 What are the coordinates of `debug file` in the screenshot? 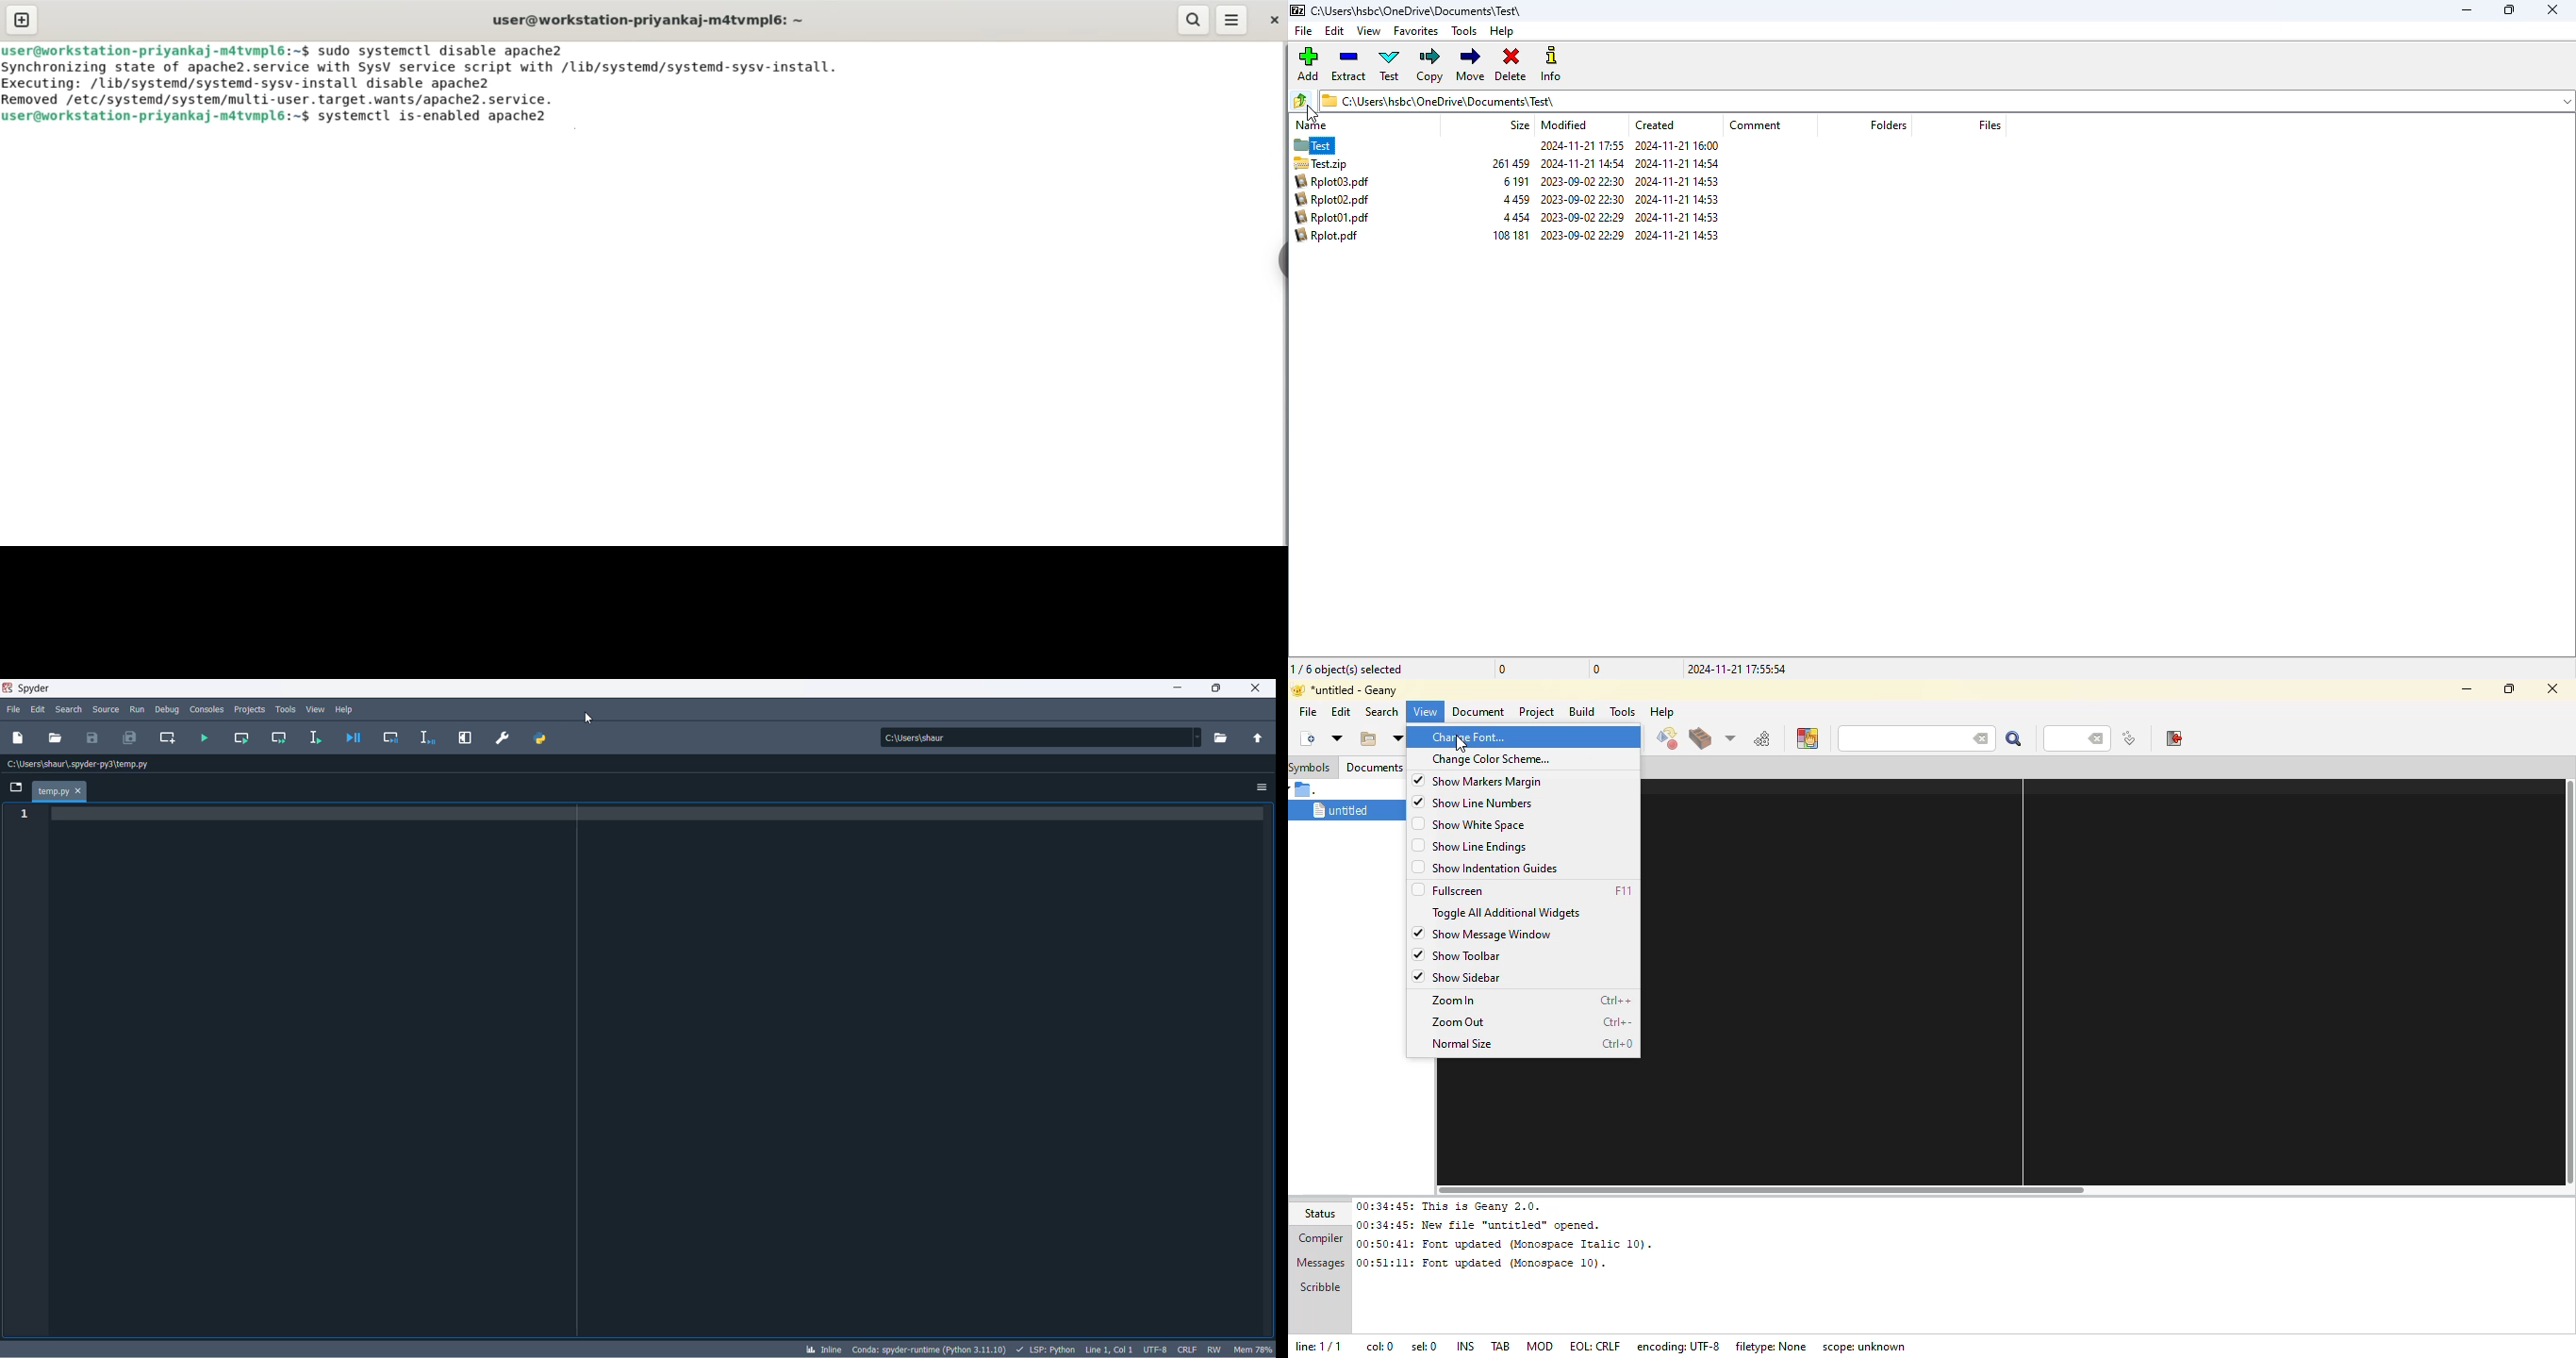 It's located at (351, 739).